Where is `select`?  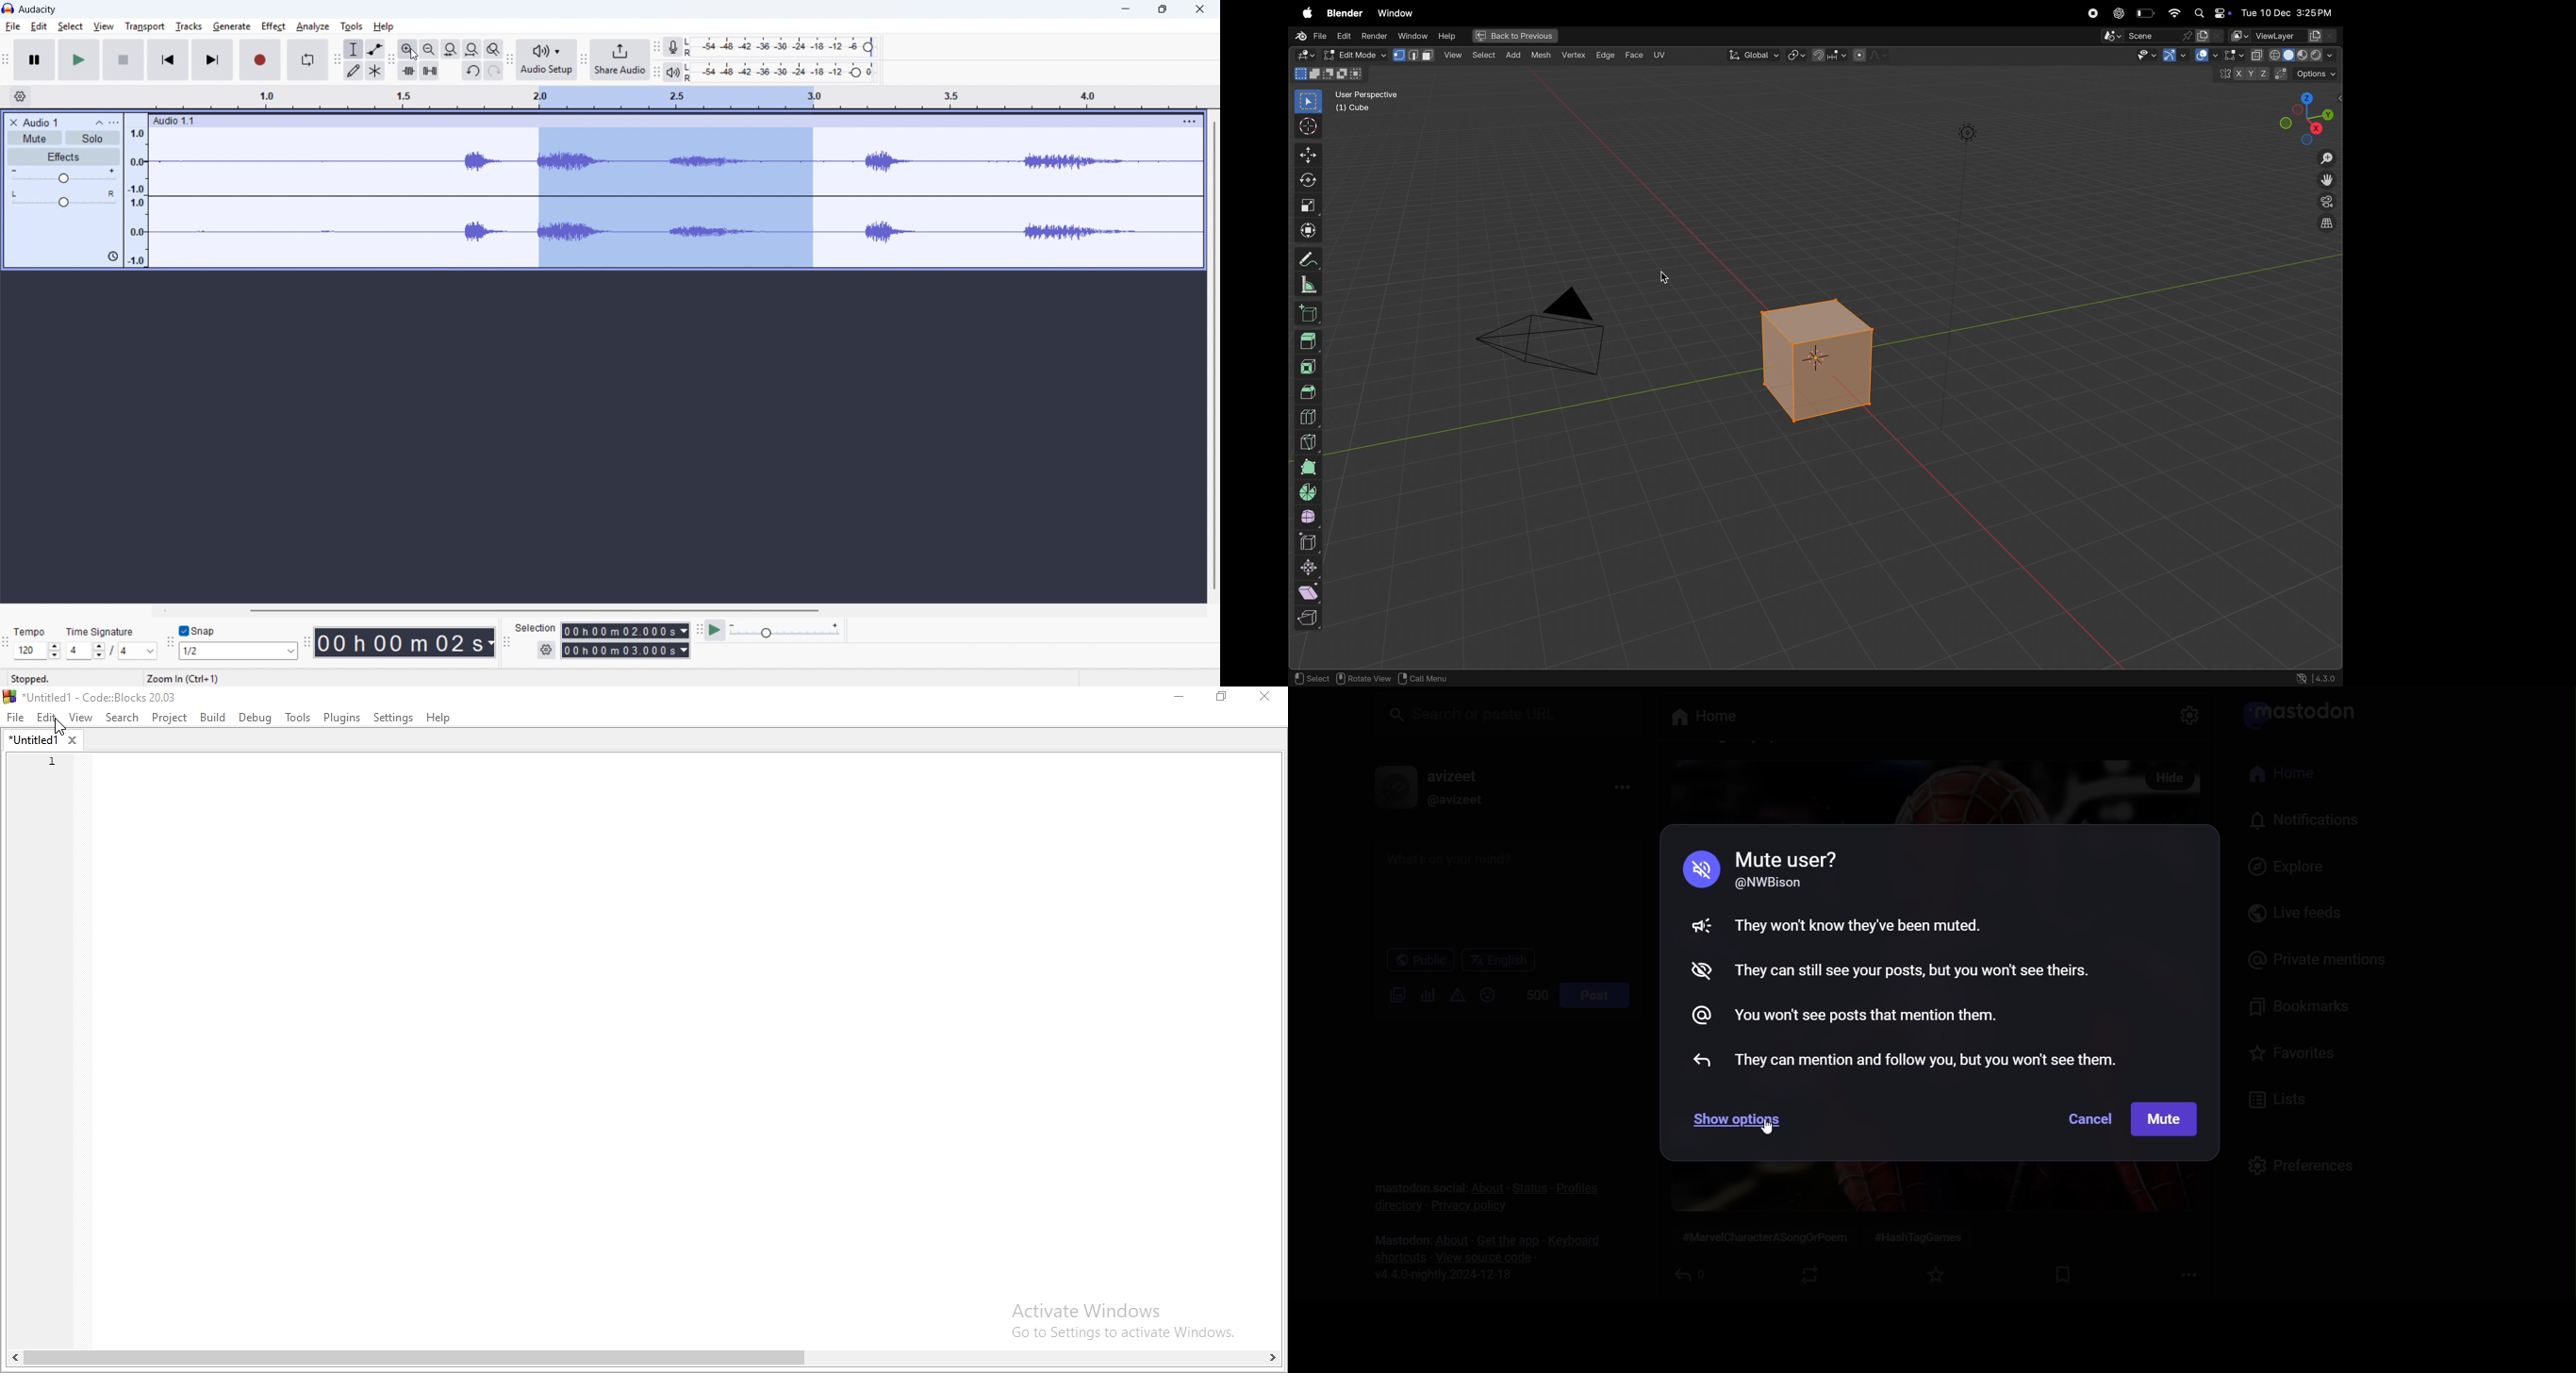 select is located at coordinates (1305, 102).